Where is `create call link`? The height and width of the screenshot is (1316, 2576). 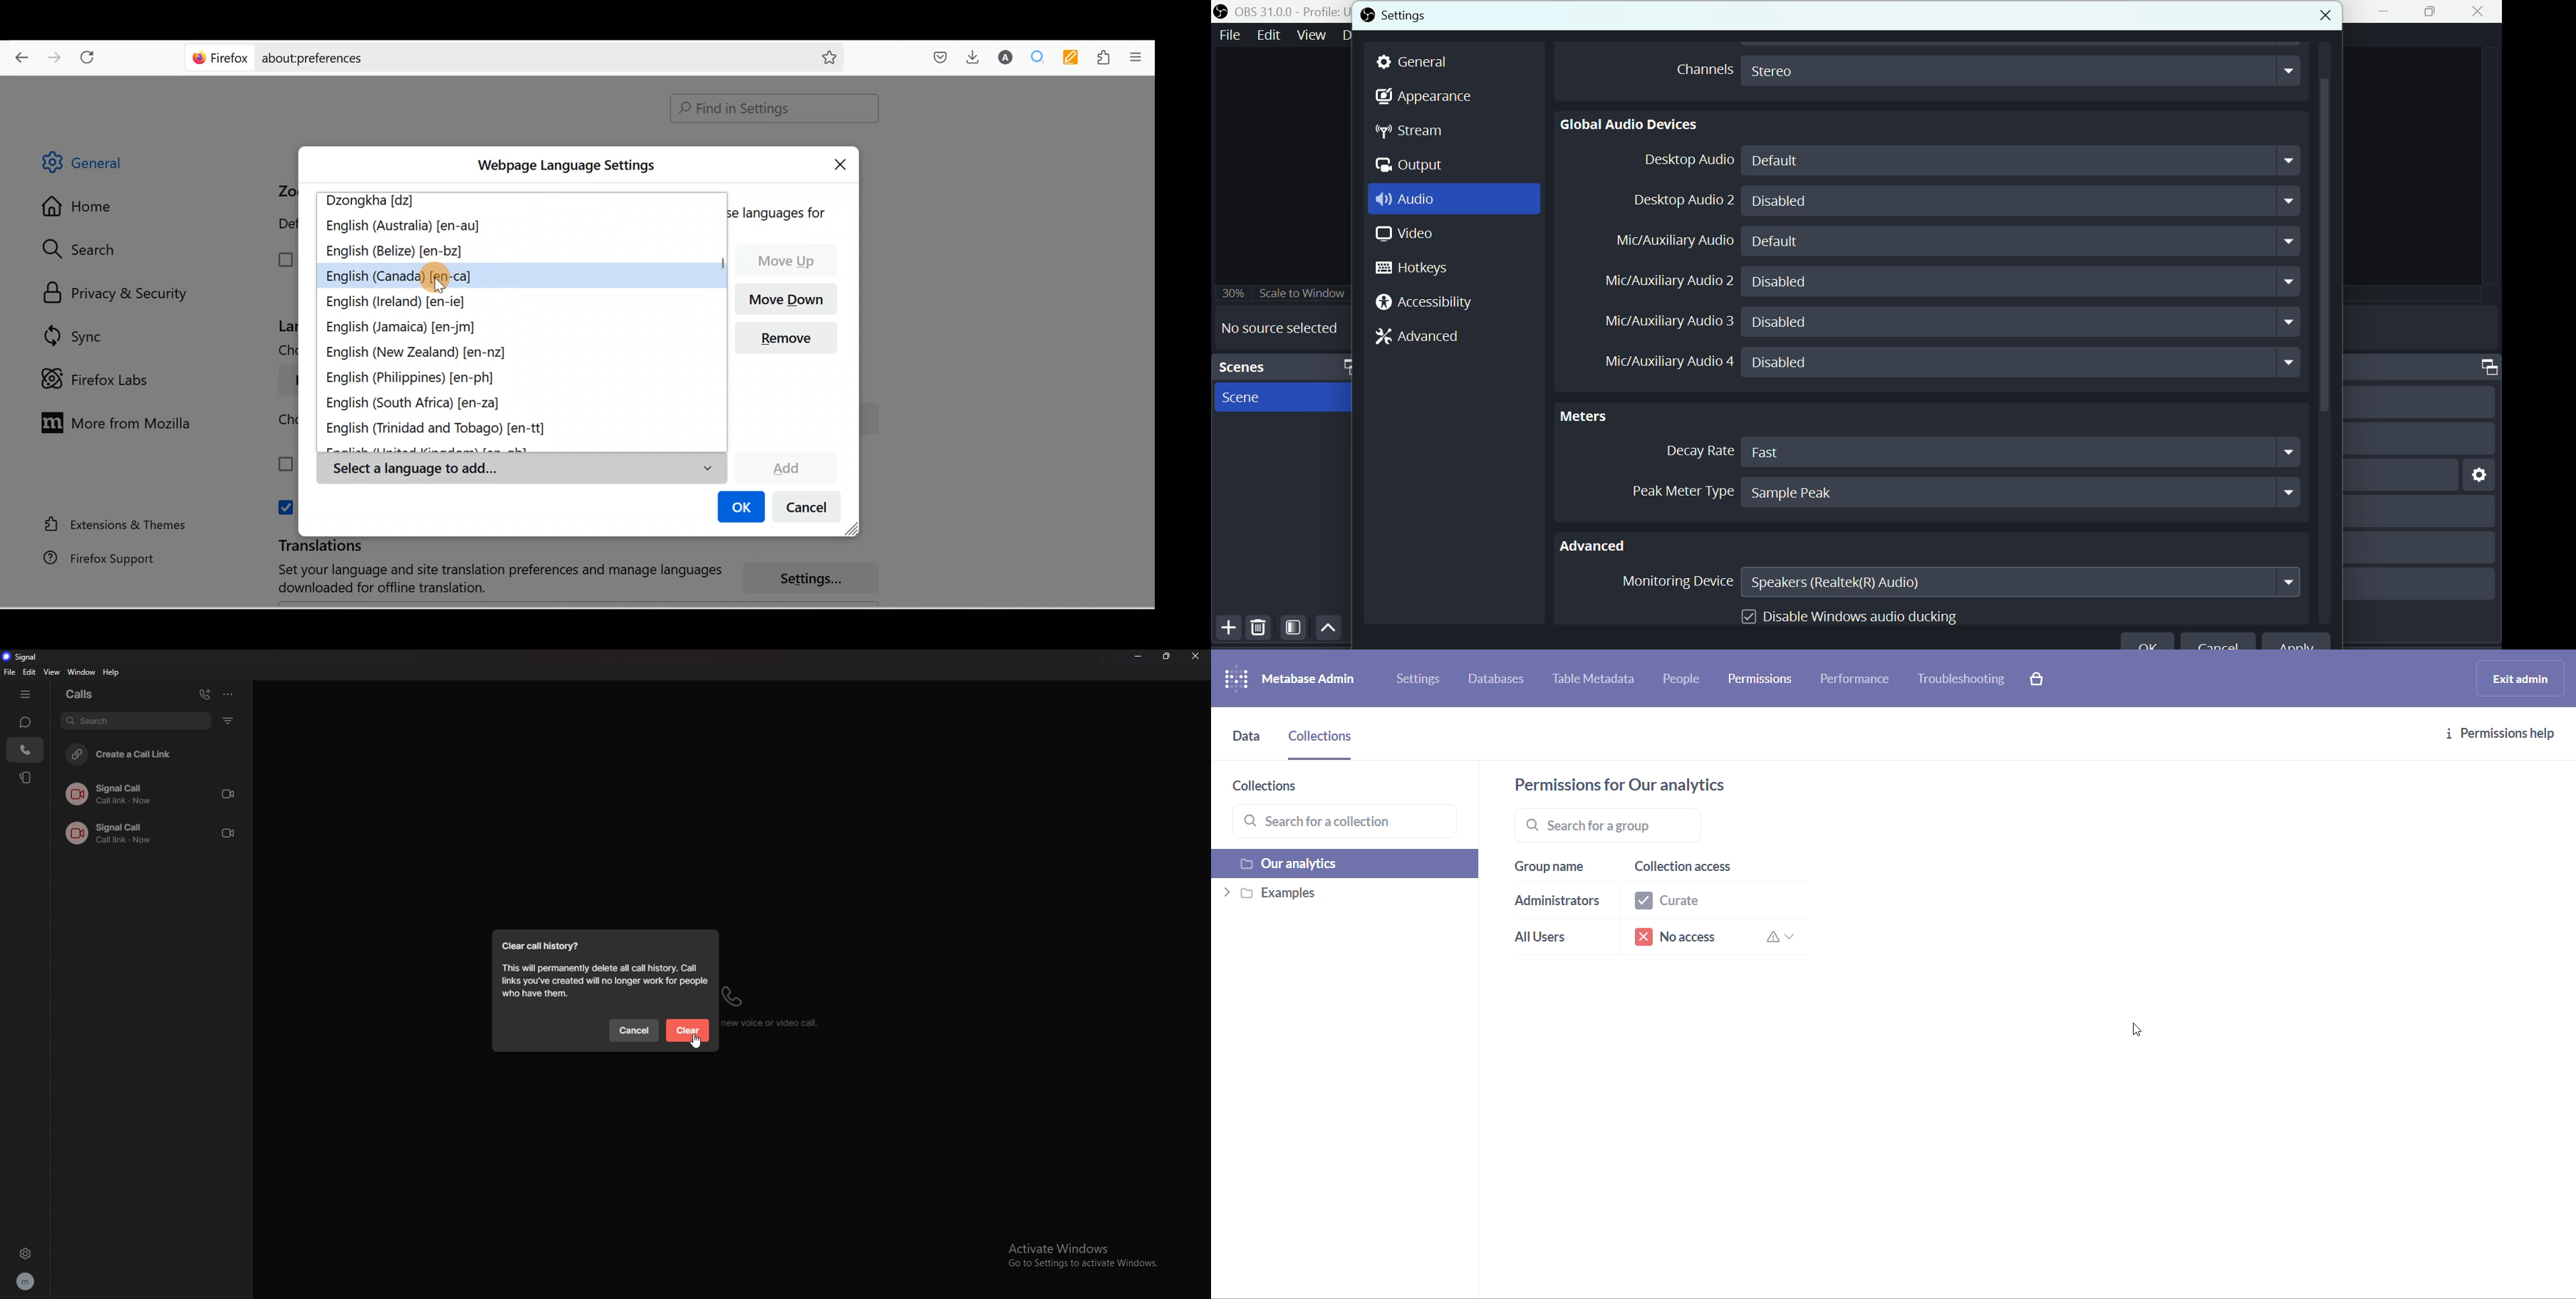 create call link is located at coordinates (149, 756).